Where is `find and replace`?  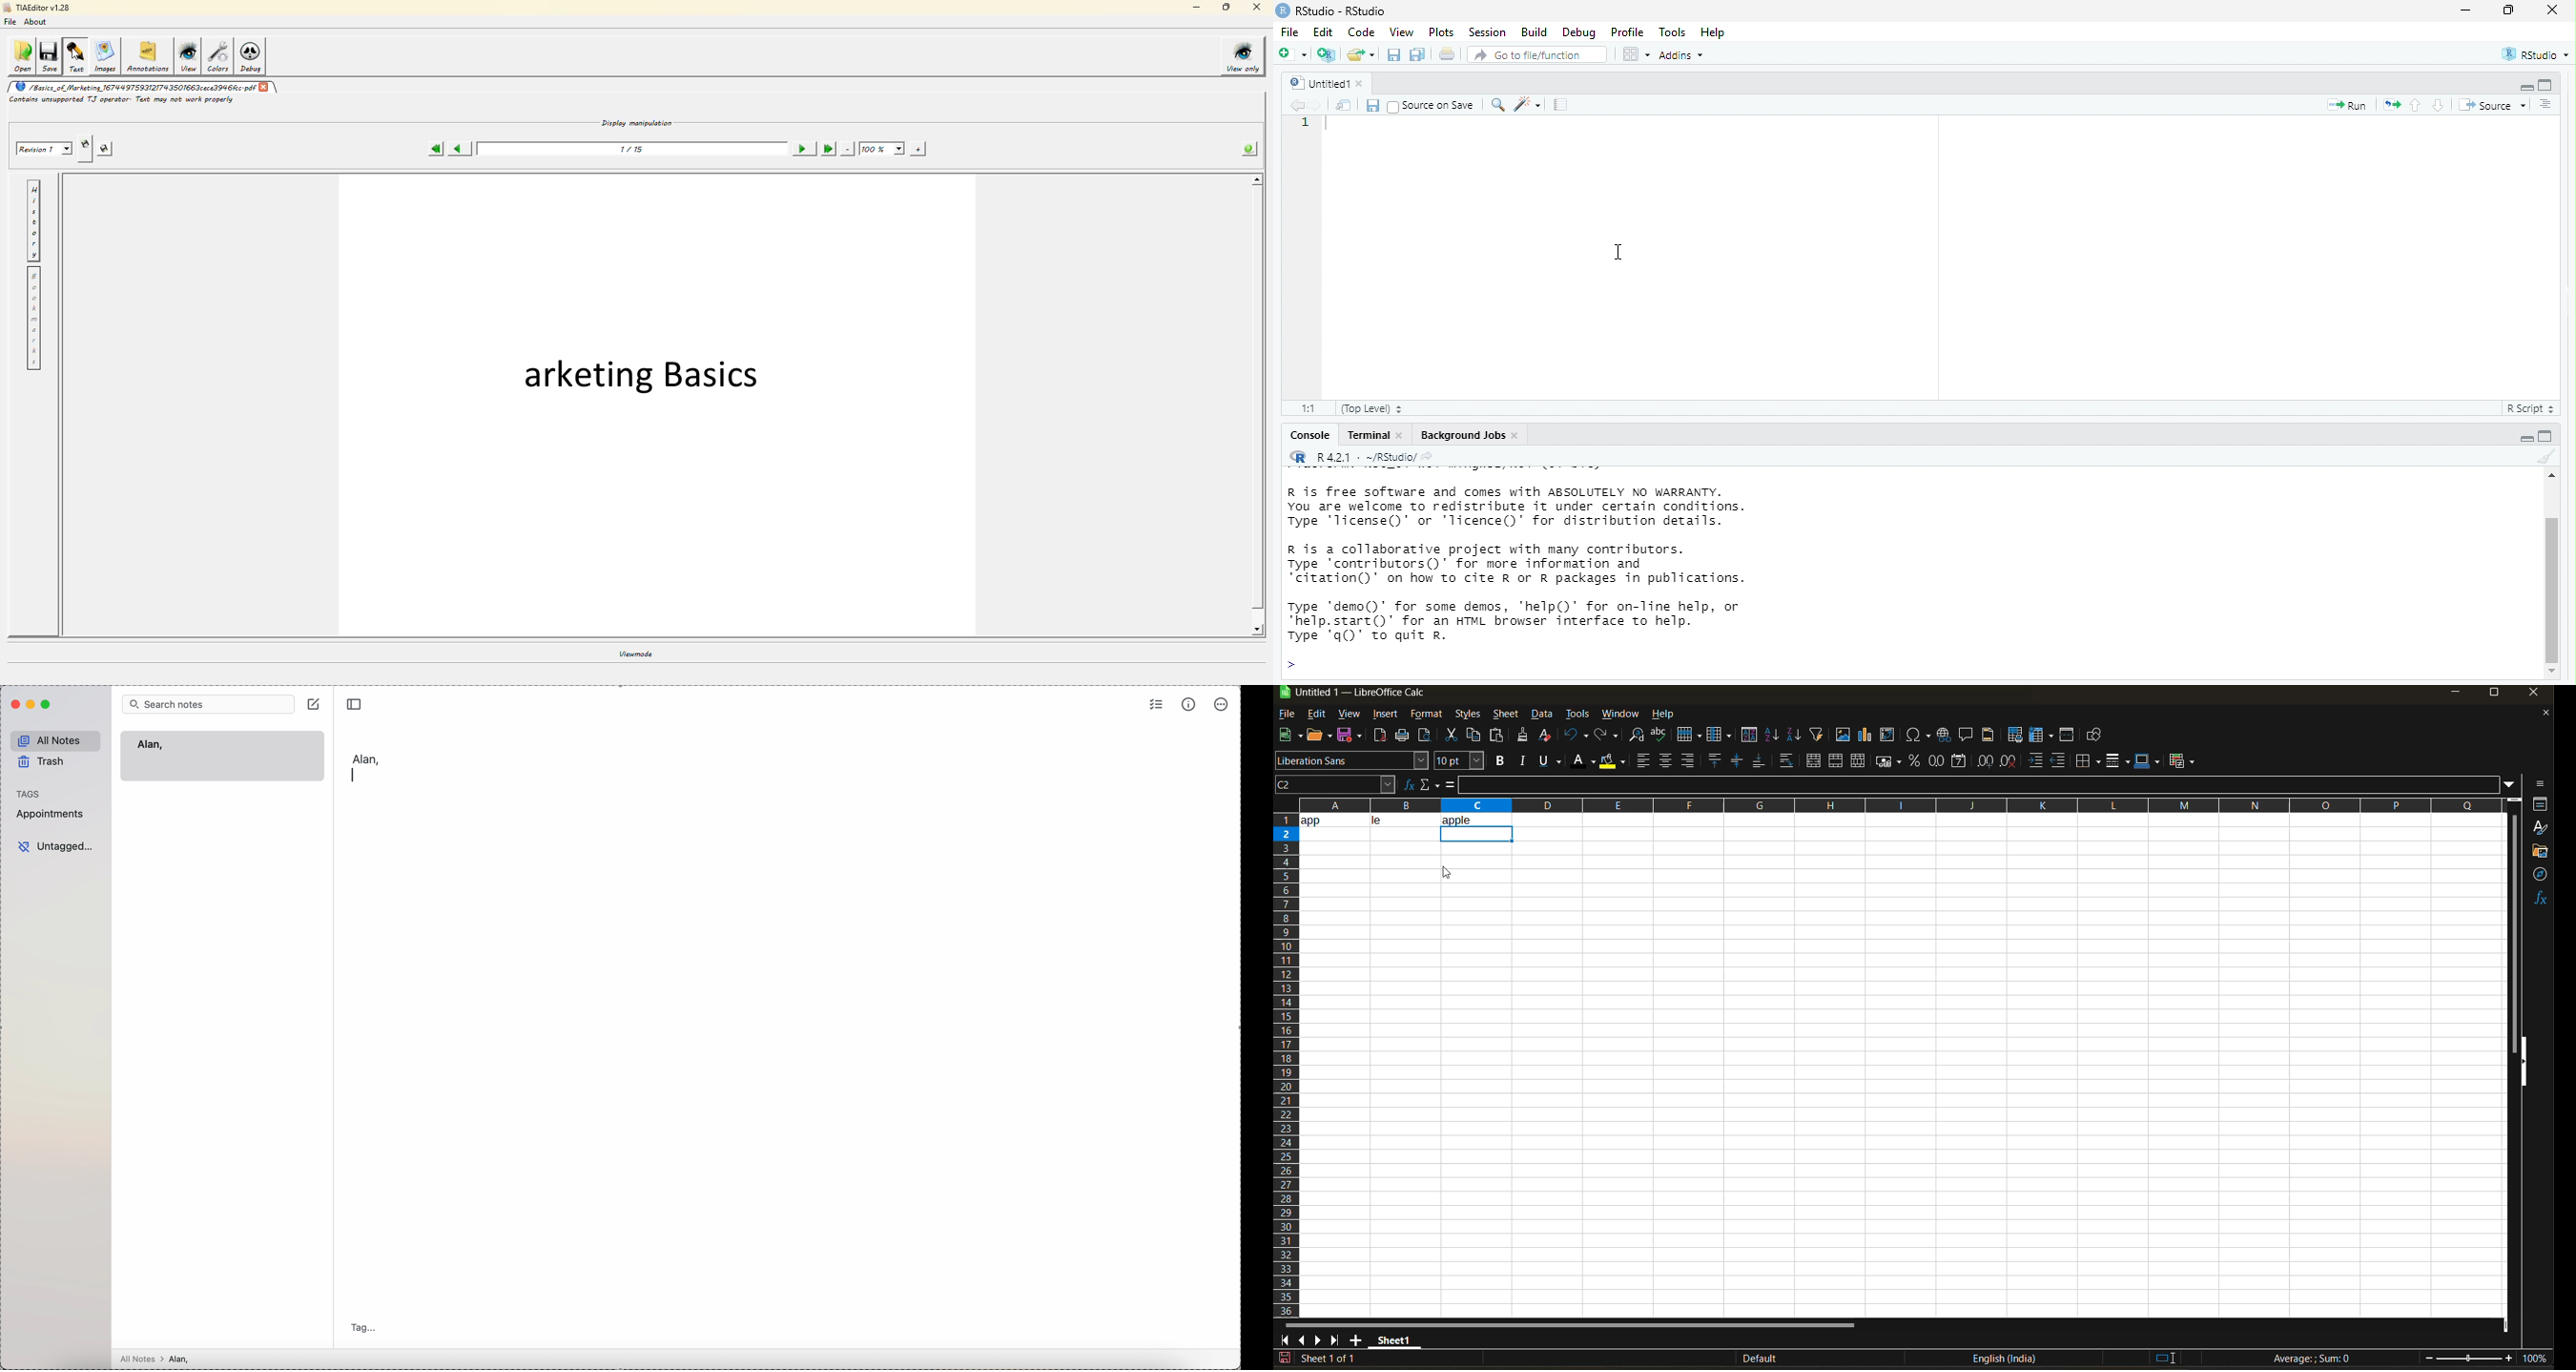
find and replace is located at coordinates (1637, 737).